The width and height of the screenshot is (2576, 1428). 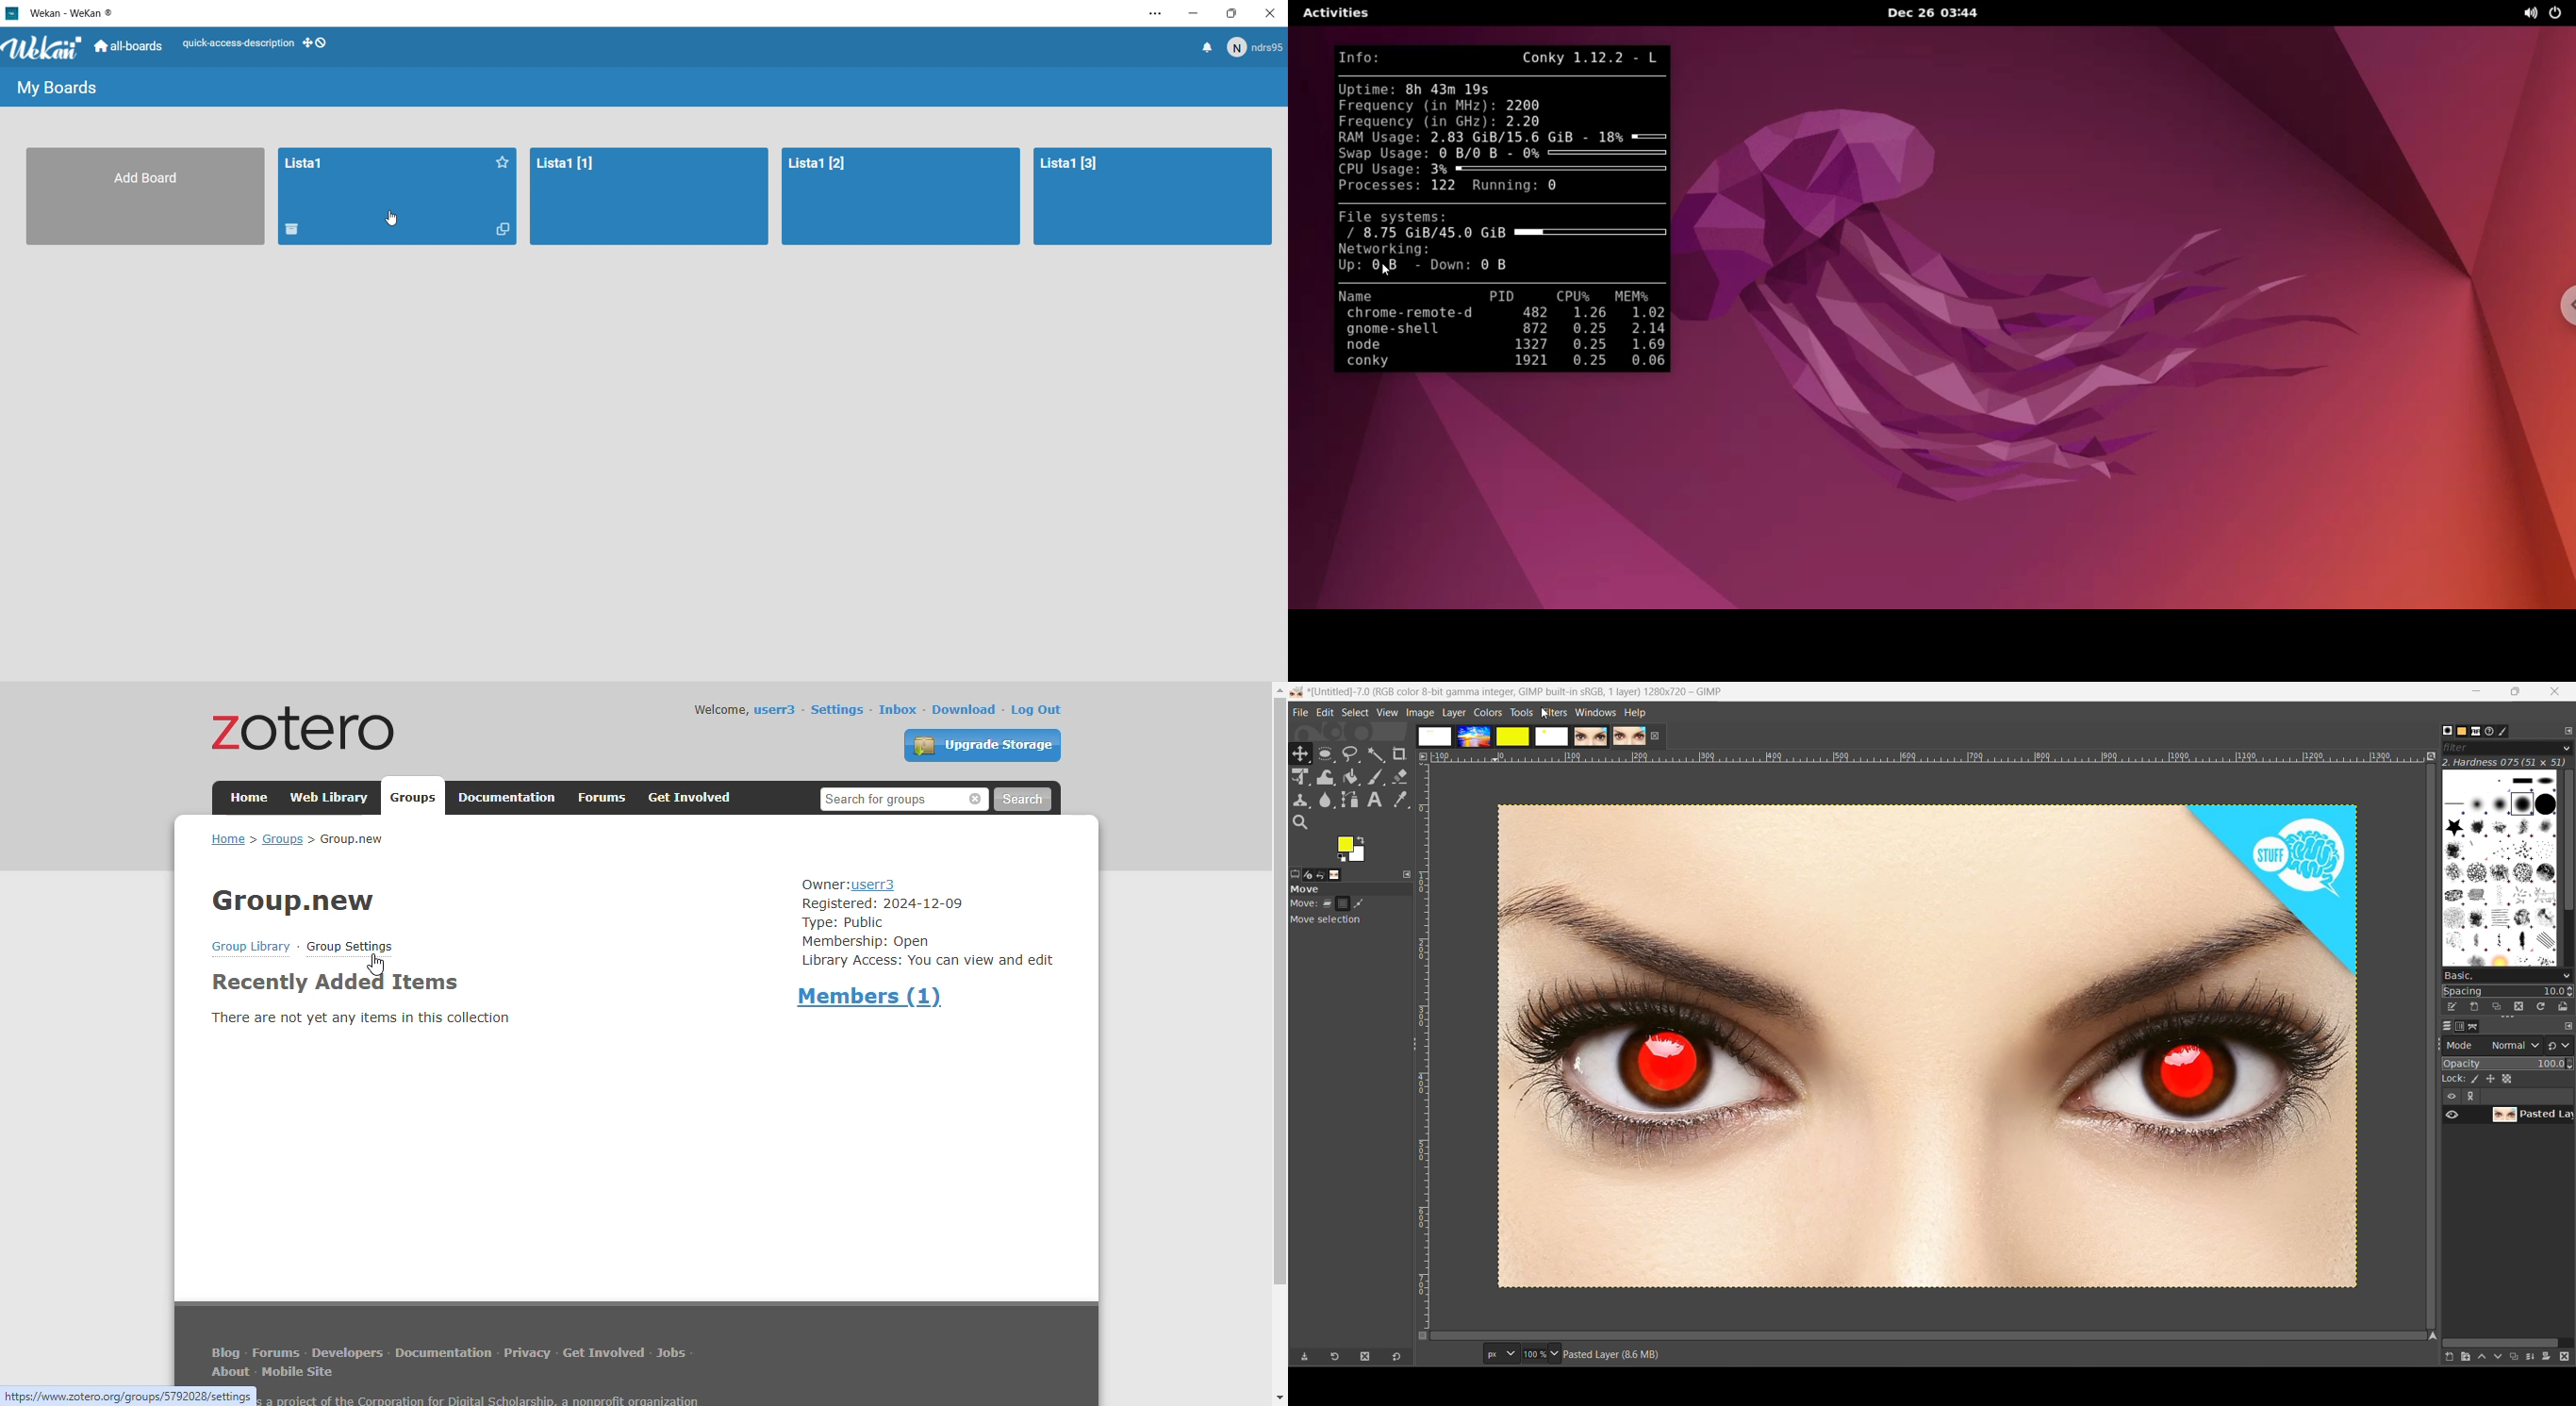 What do you see at coordinates (1427, 1045) in the screenshot?
I see `ruler` at bounding box center [1427, 1045].